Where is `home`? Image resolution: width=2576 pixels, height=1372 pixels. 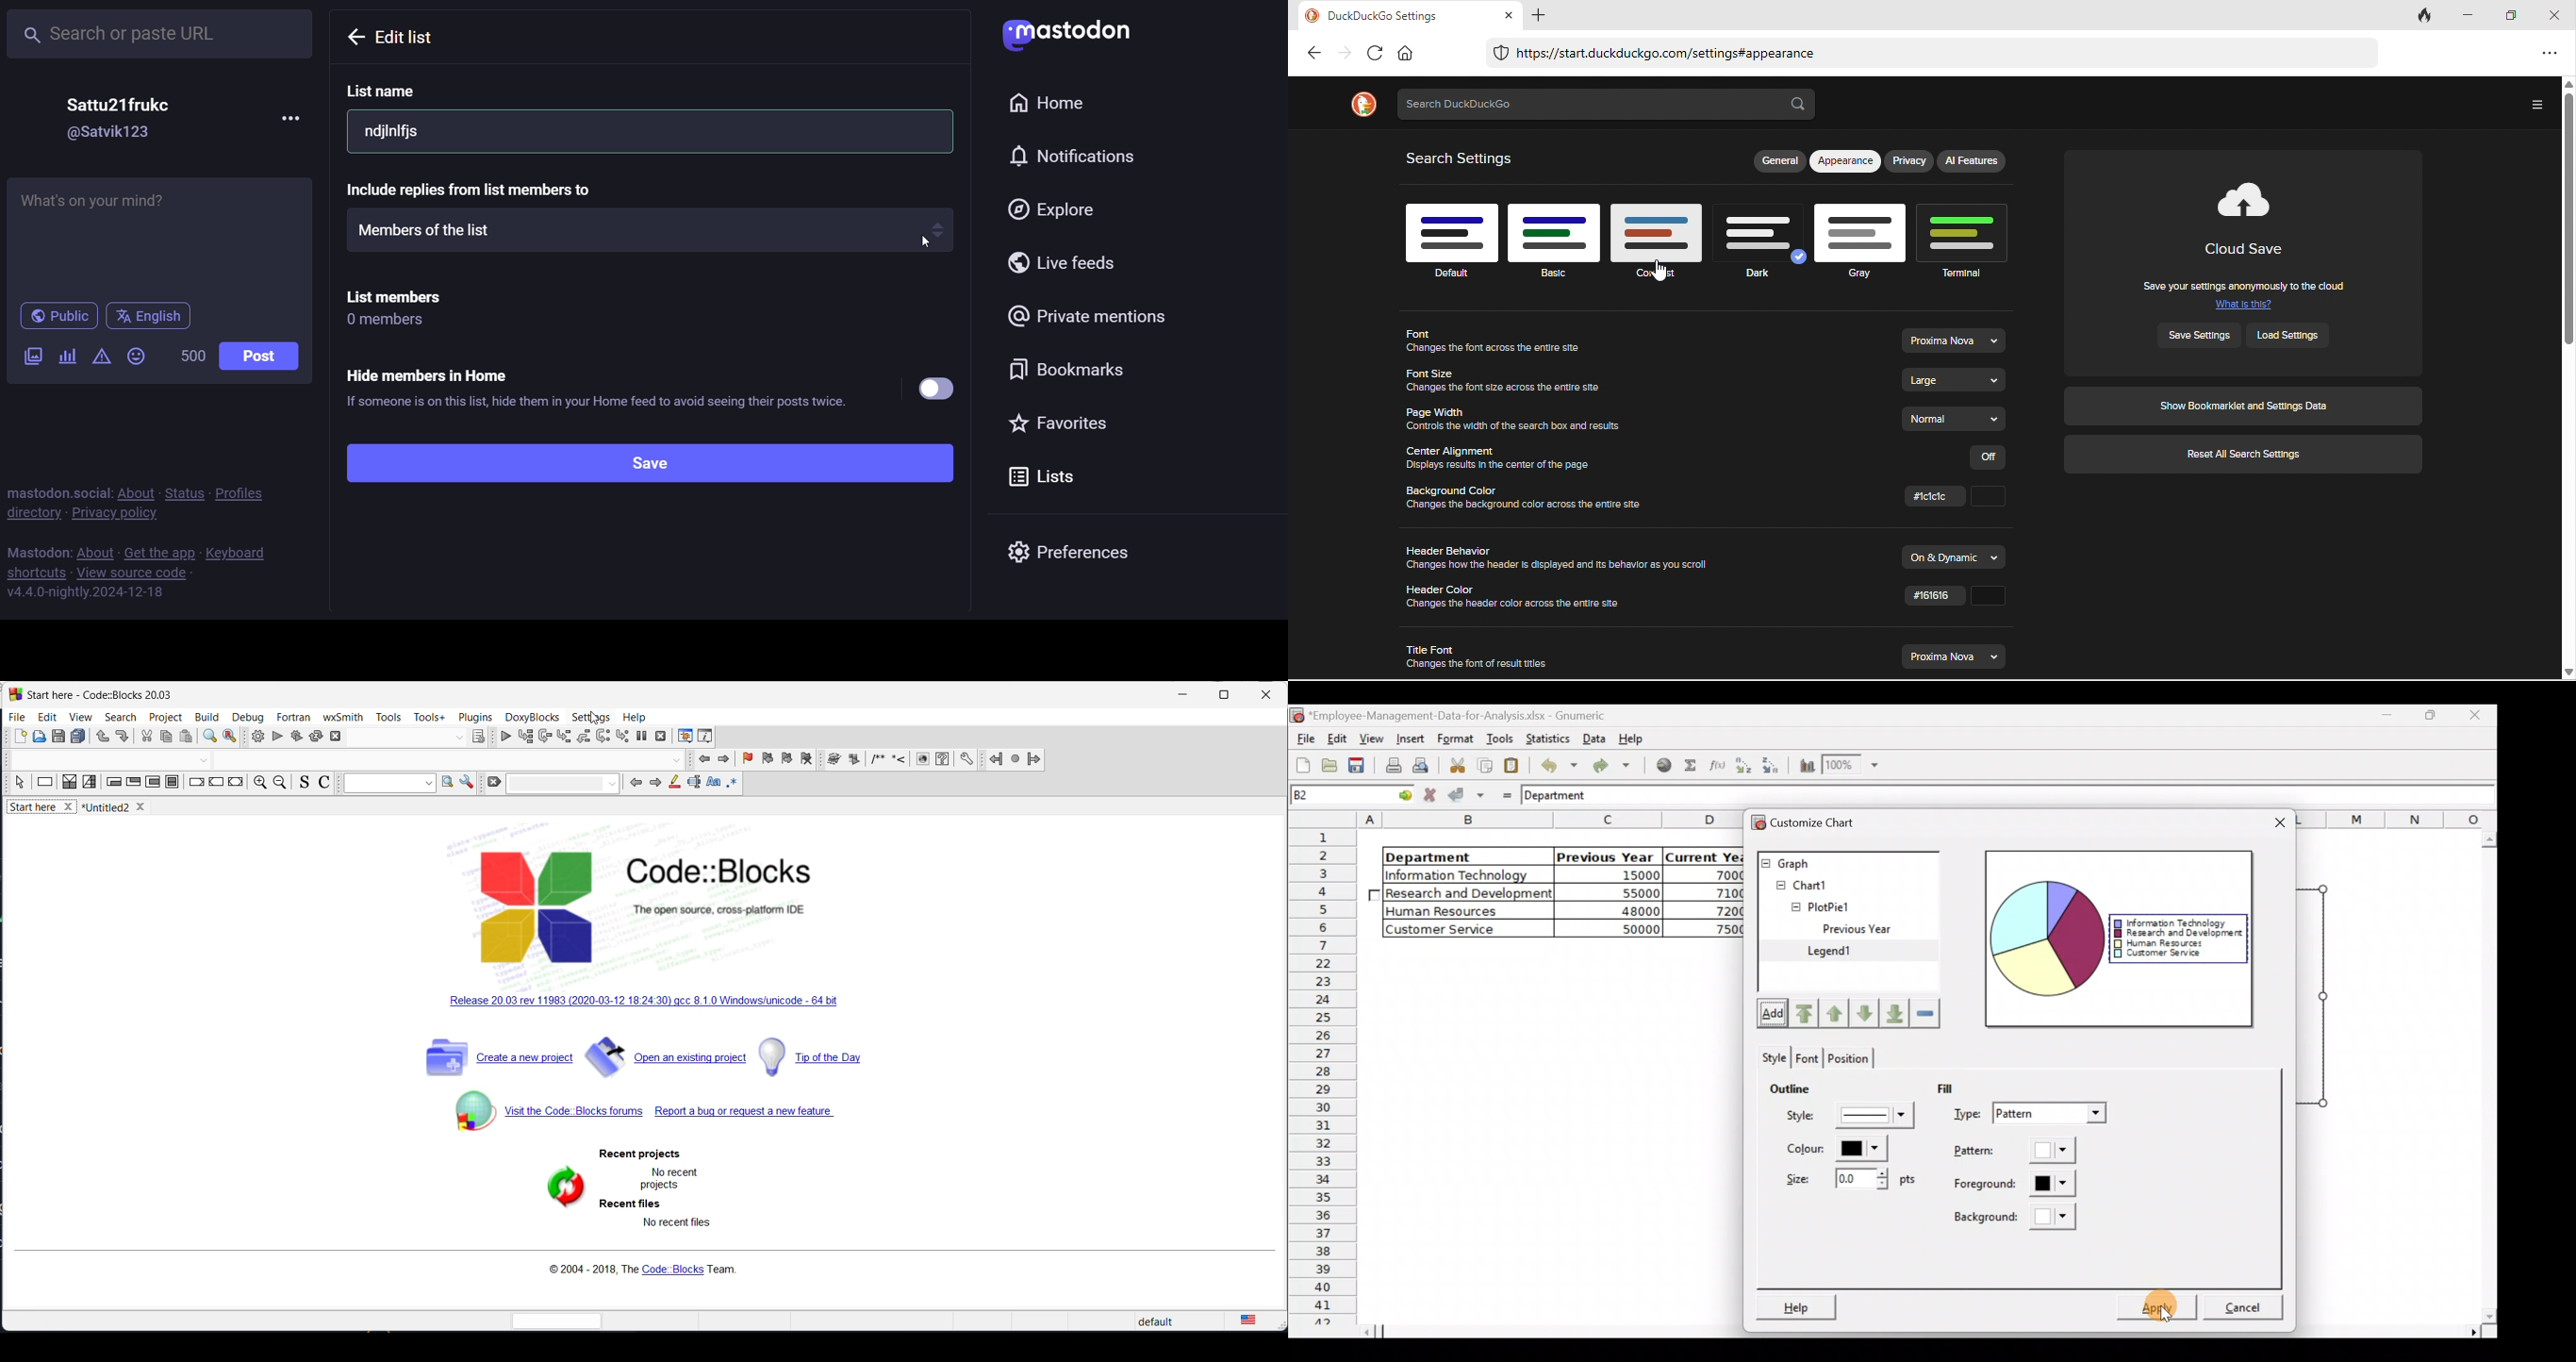 home is located at coordinates (1406, 52).